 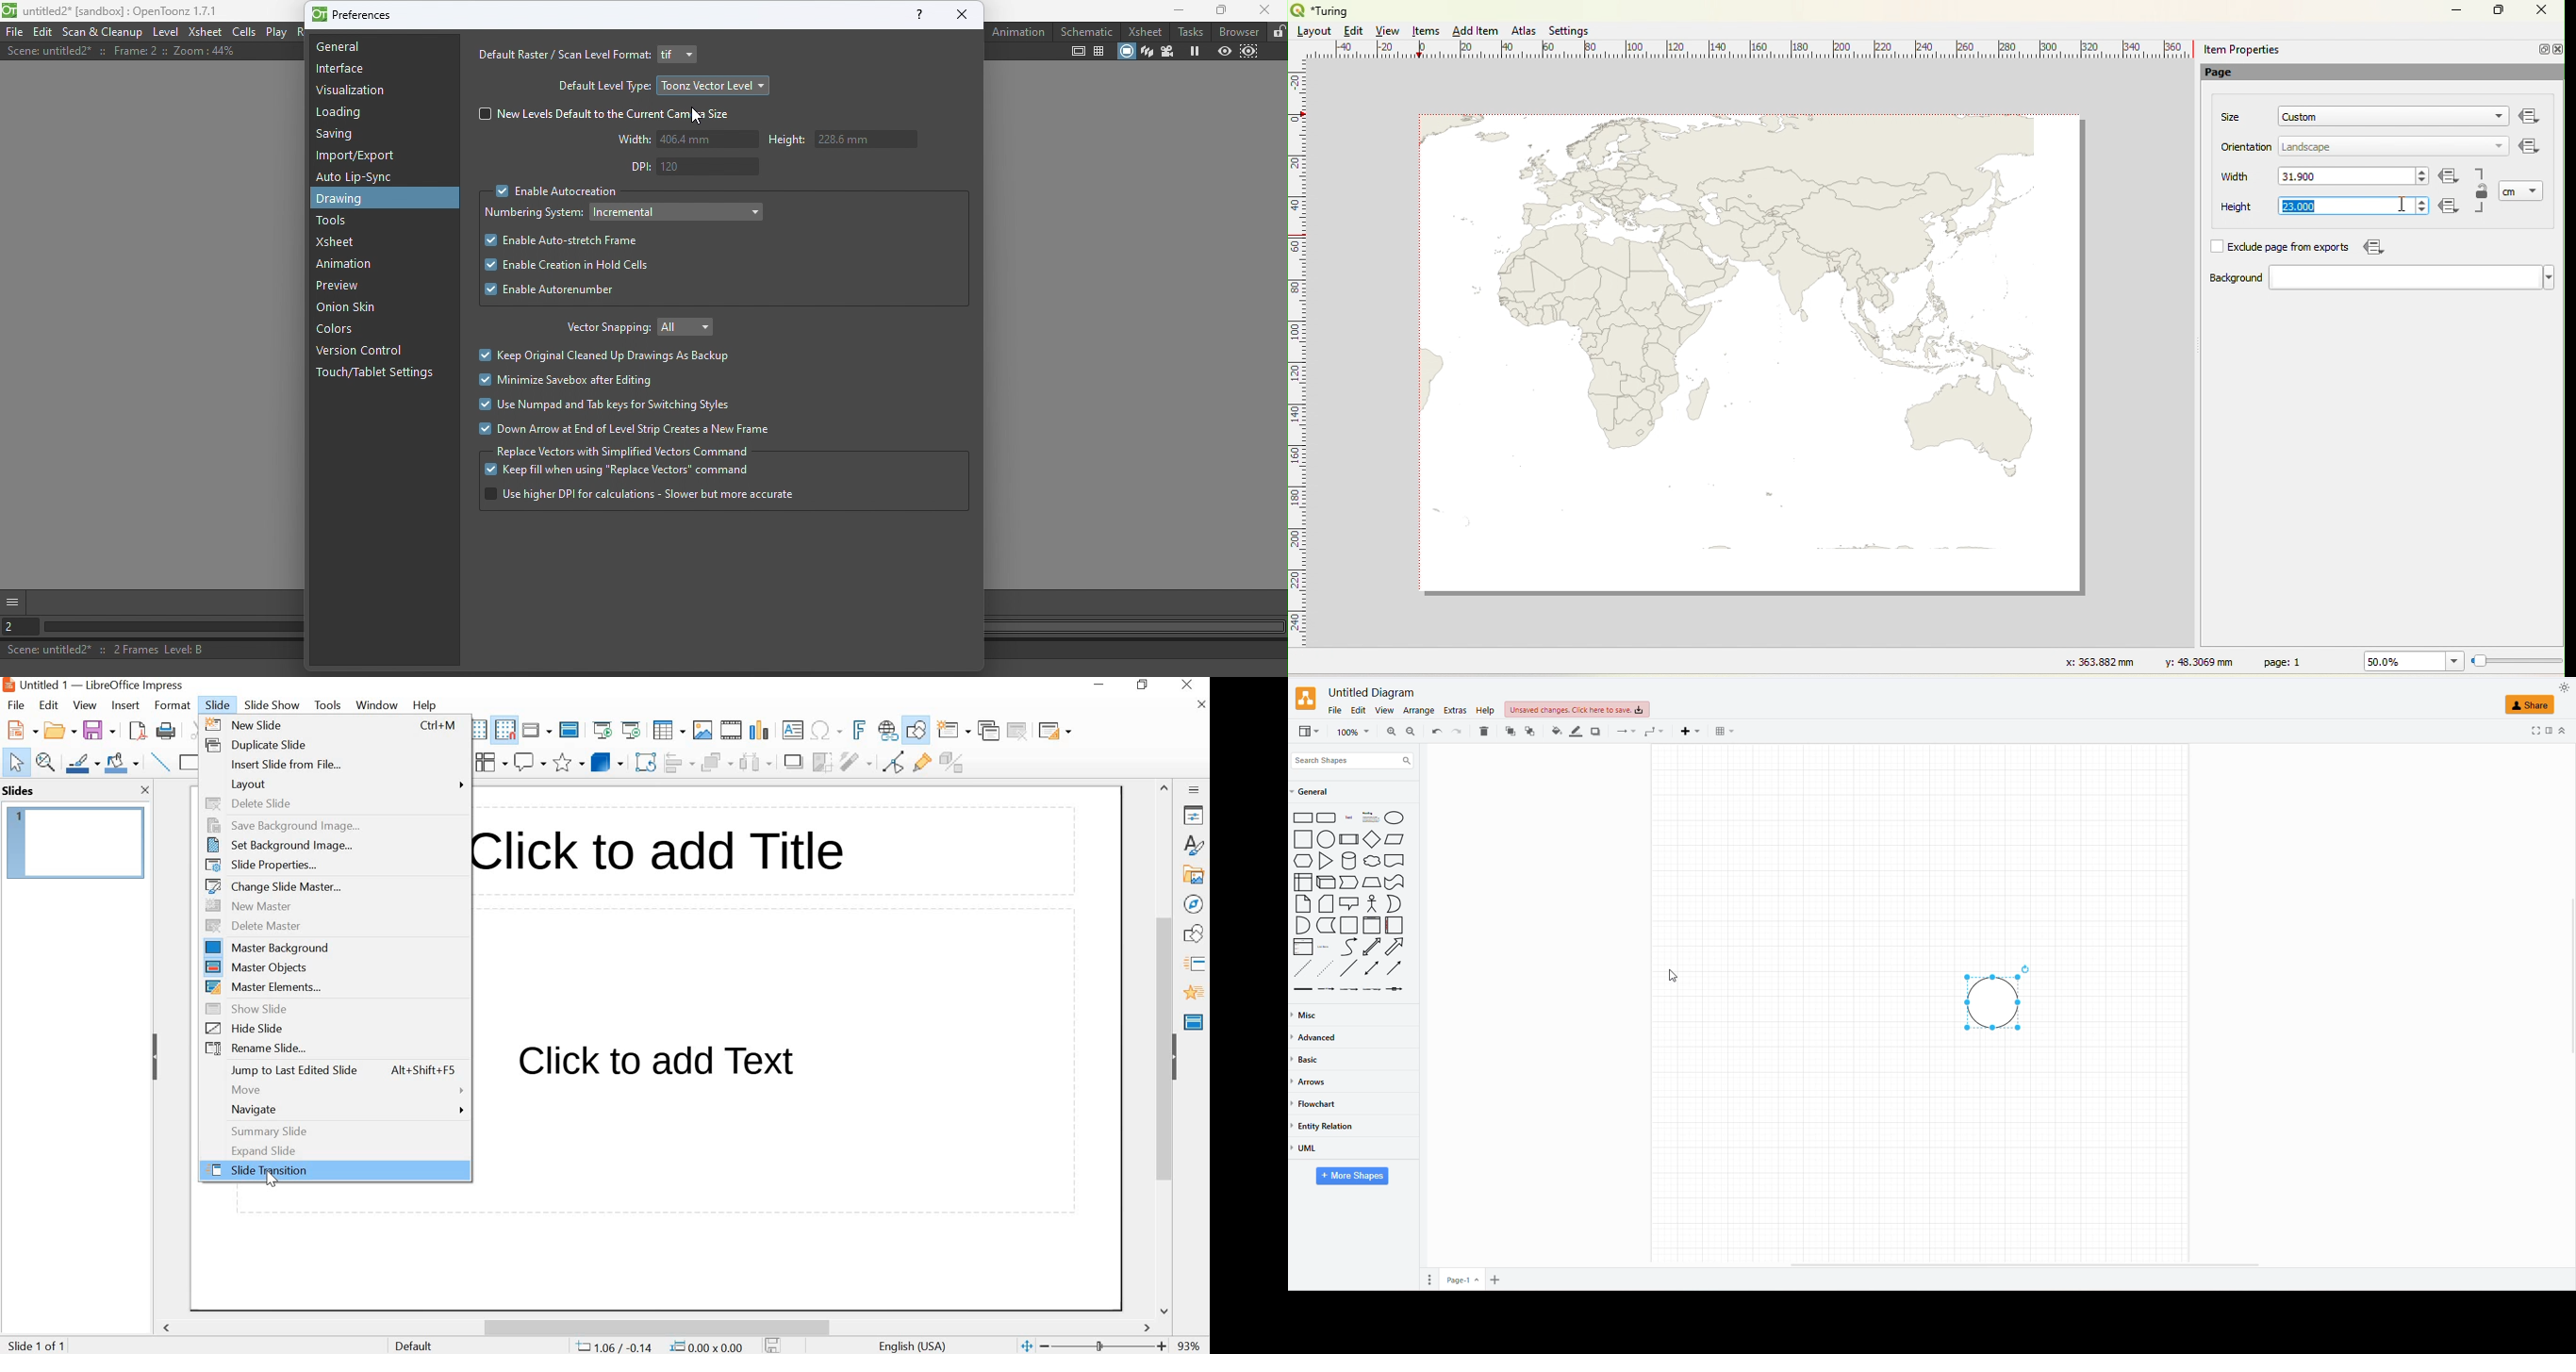 I want to click on Arrange, so click(x=717, y=761).